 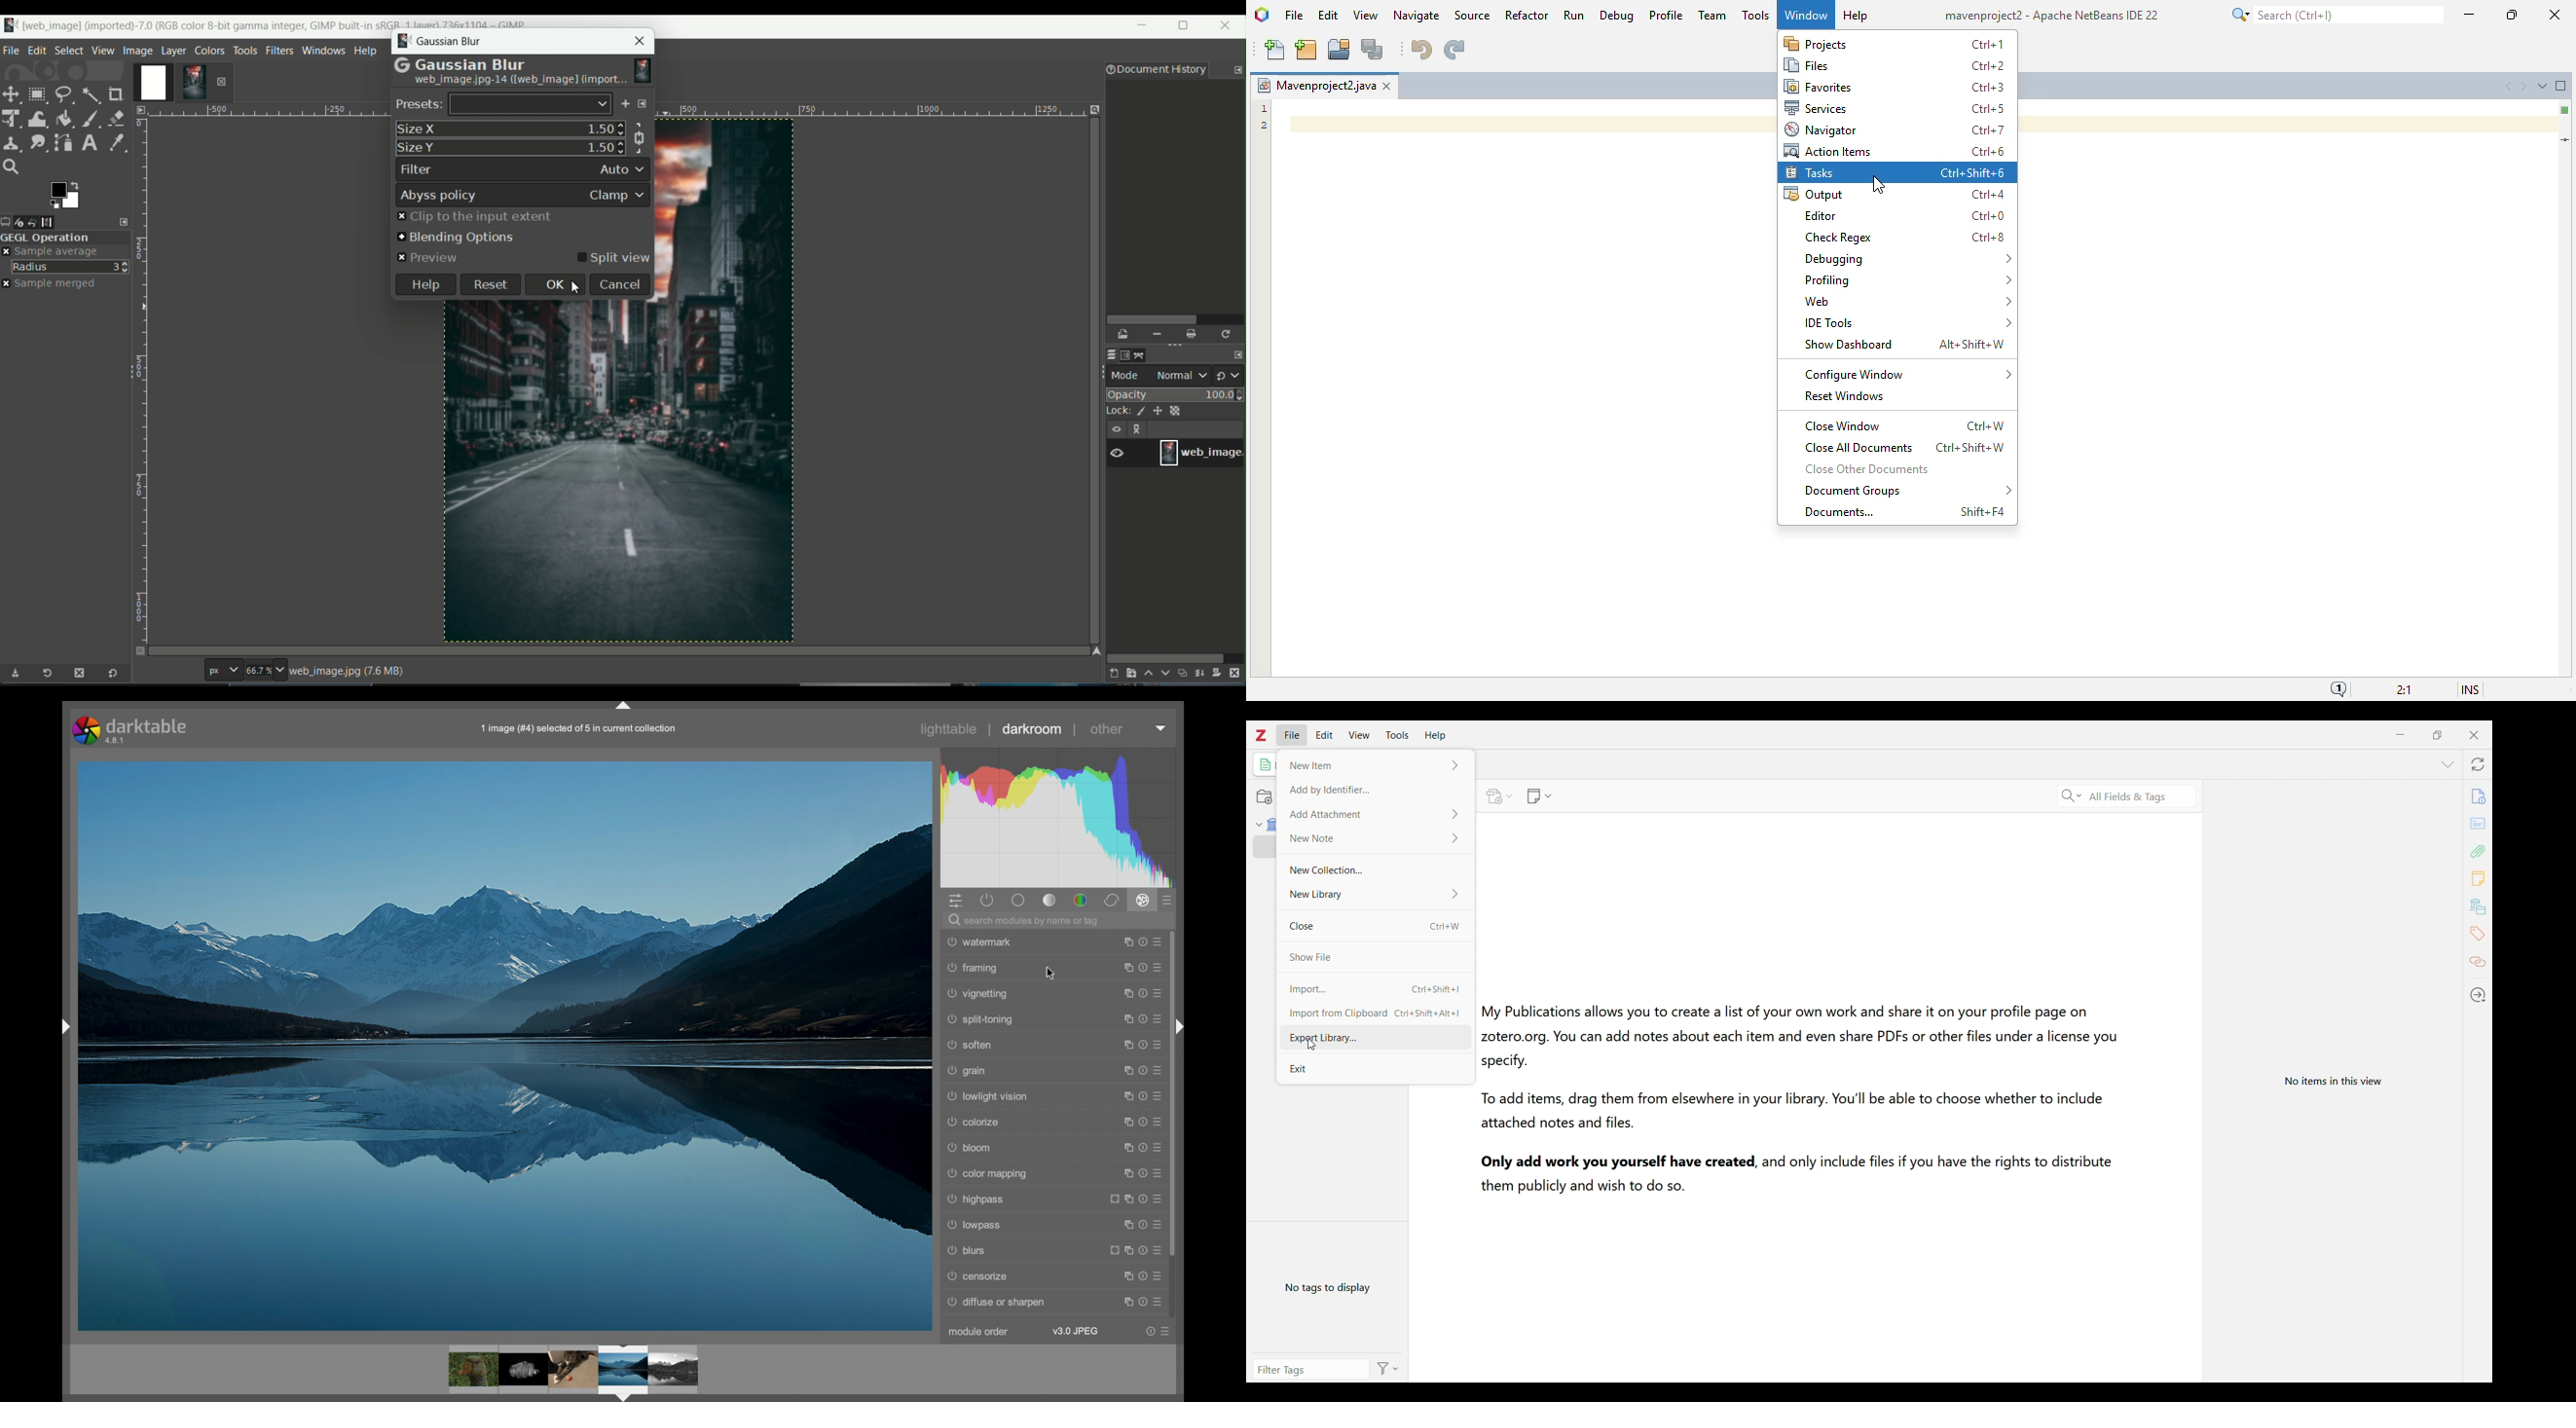 What do you see at coordinates (1050, 901) in the screenshot?
I see `base` at bounding box center [1050, 901].